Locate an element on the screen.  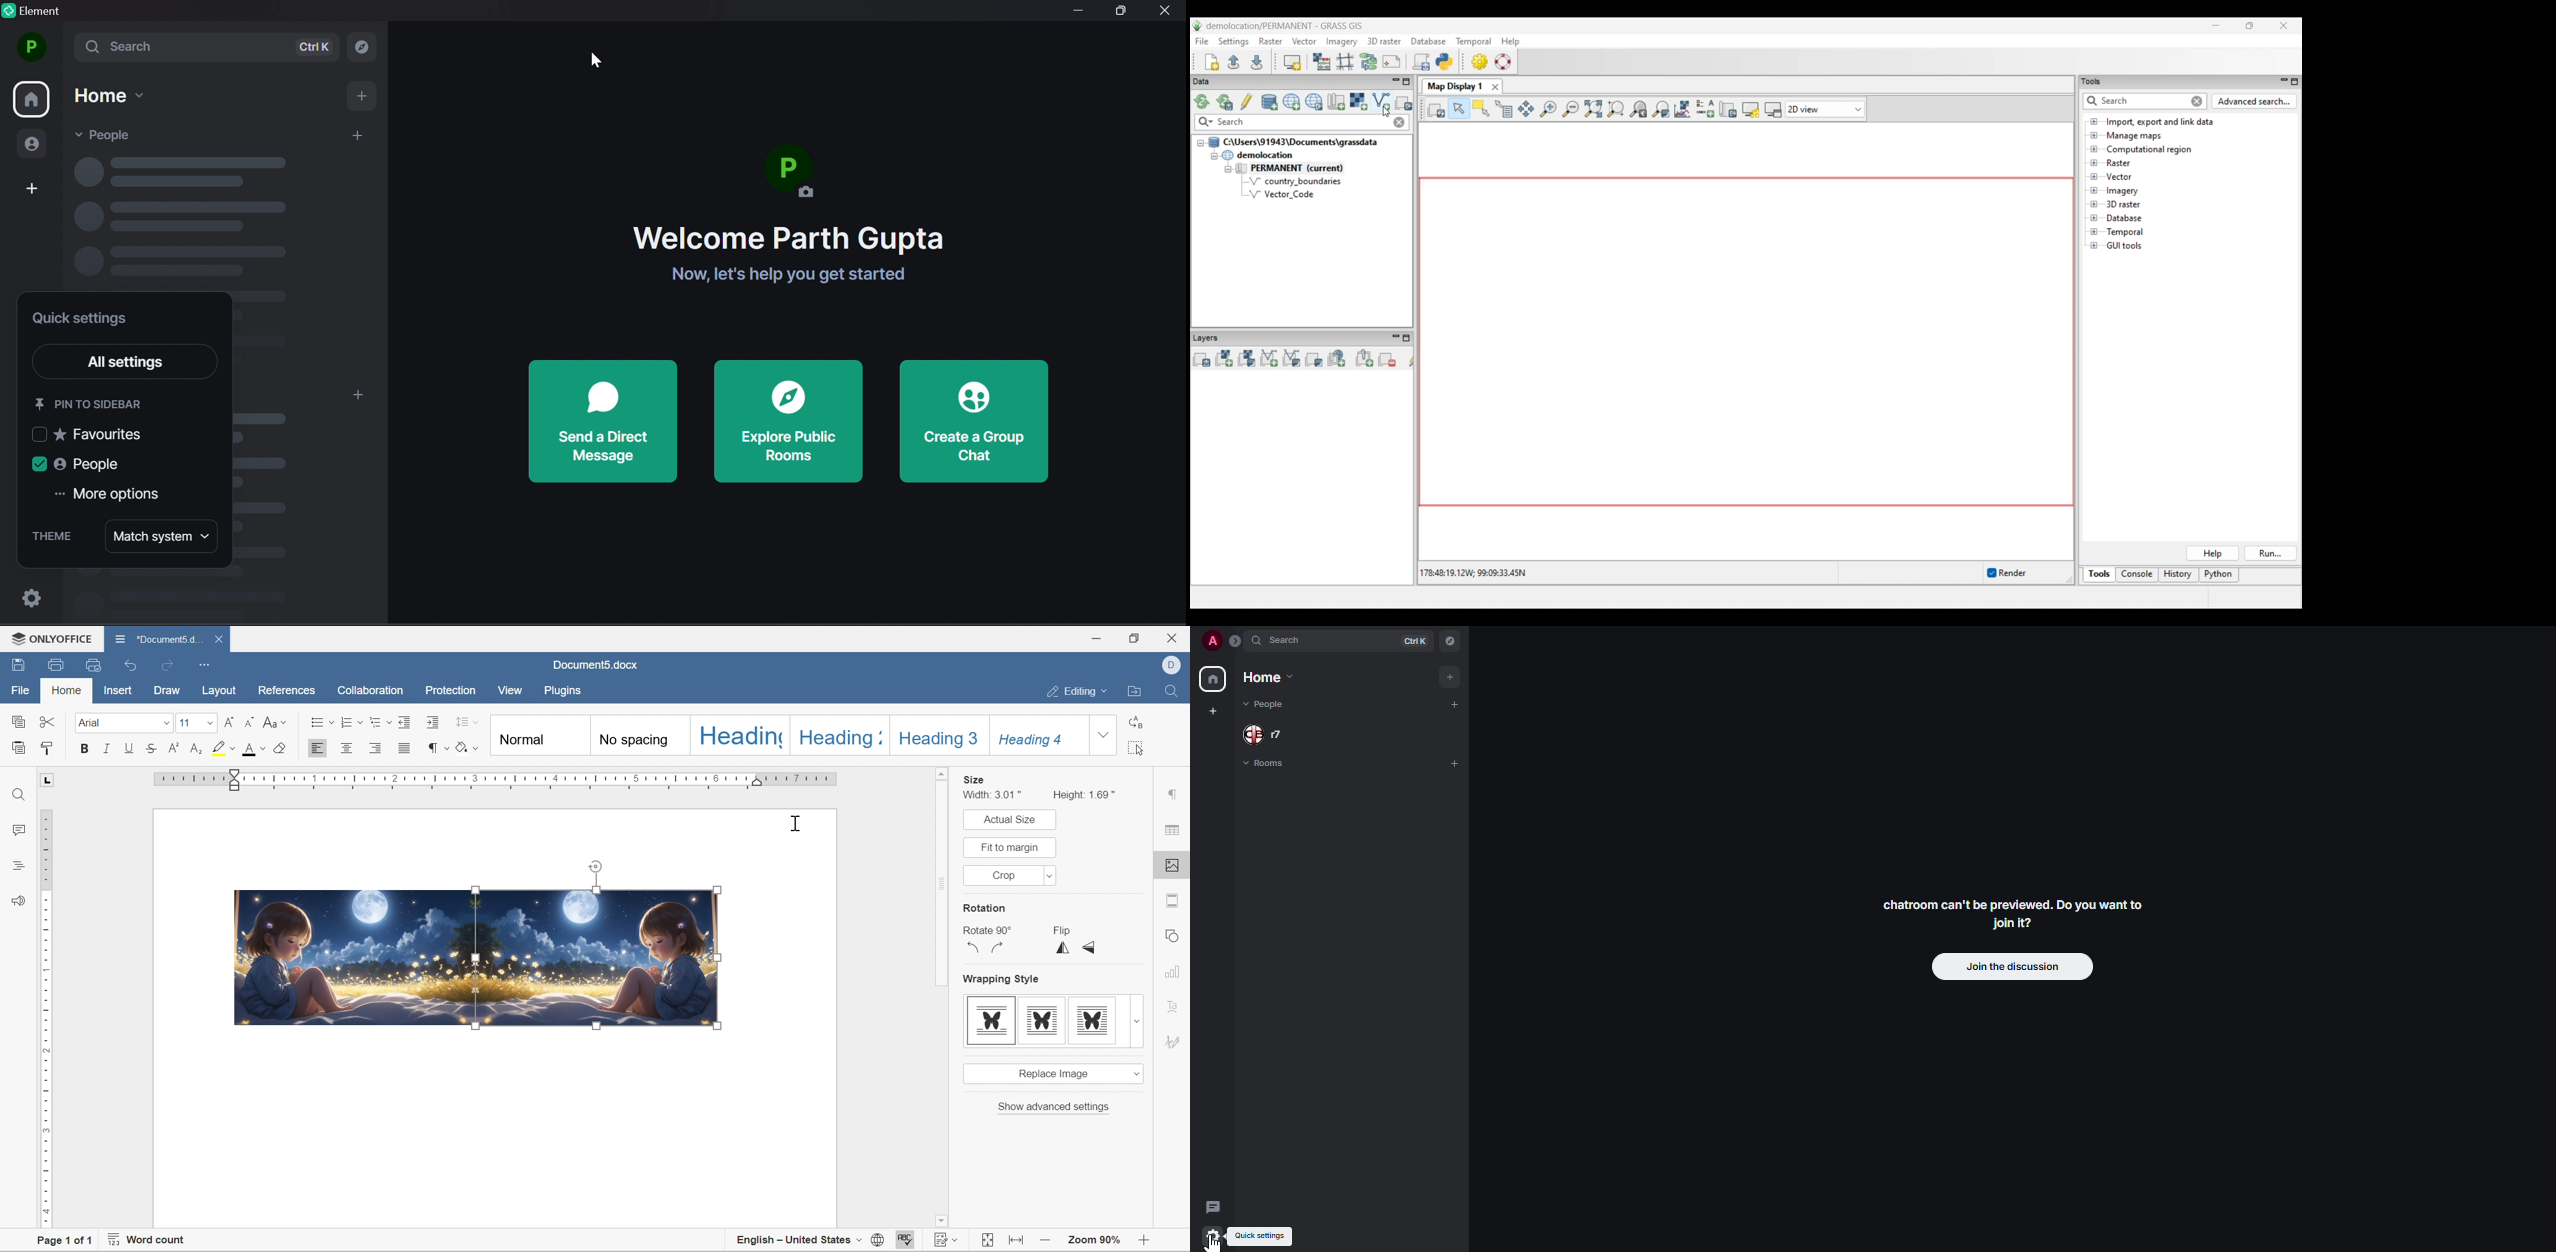
create a group chat is located at coordinates (975, 422).